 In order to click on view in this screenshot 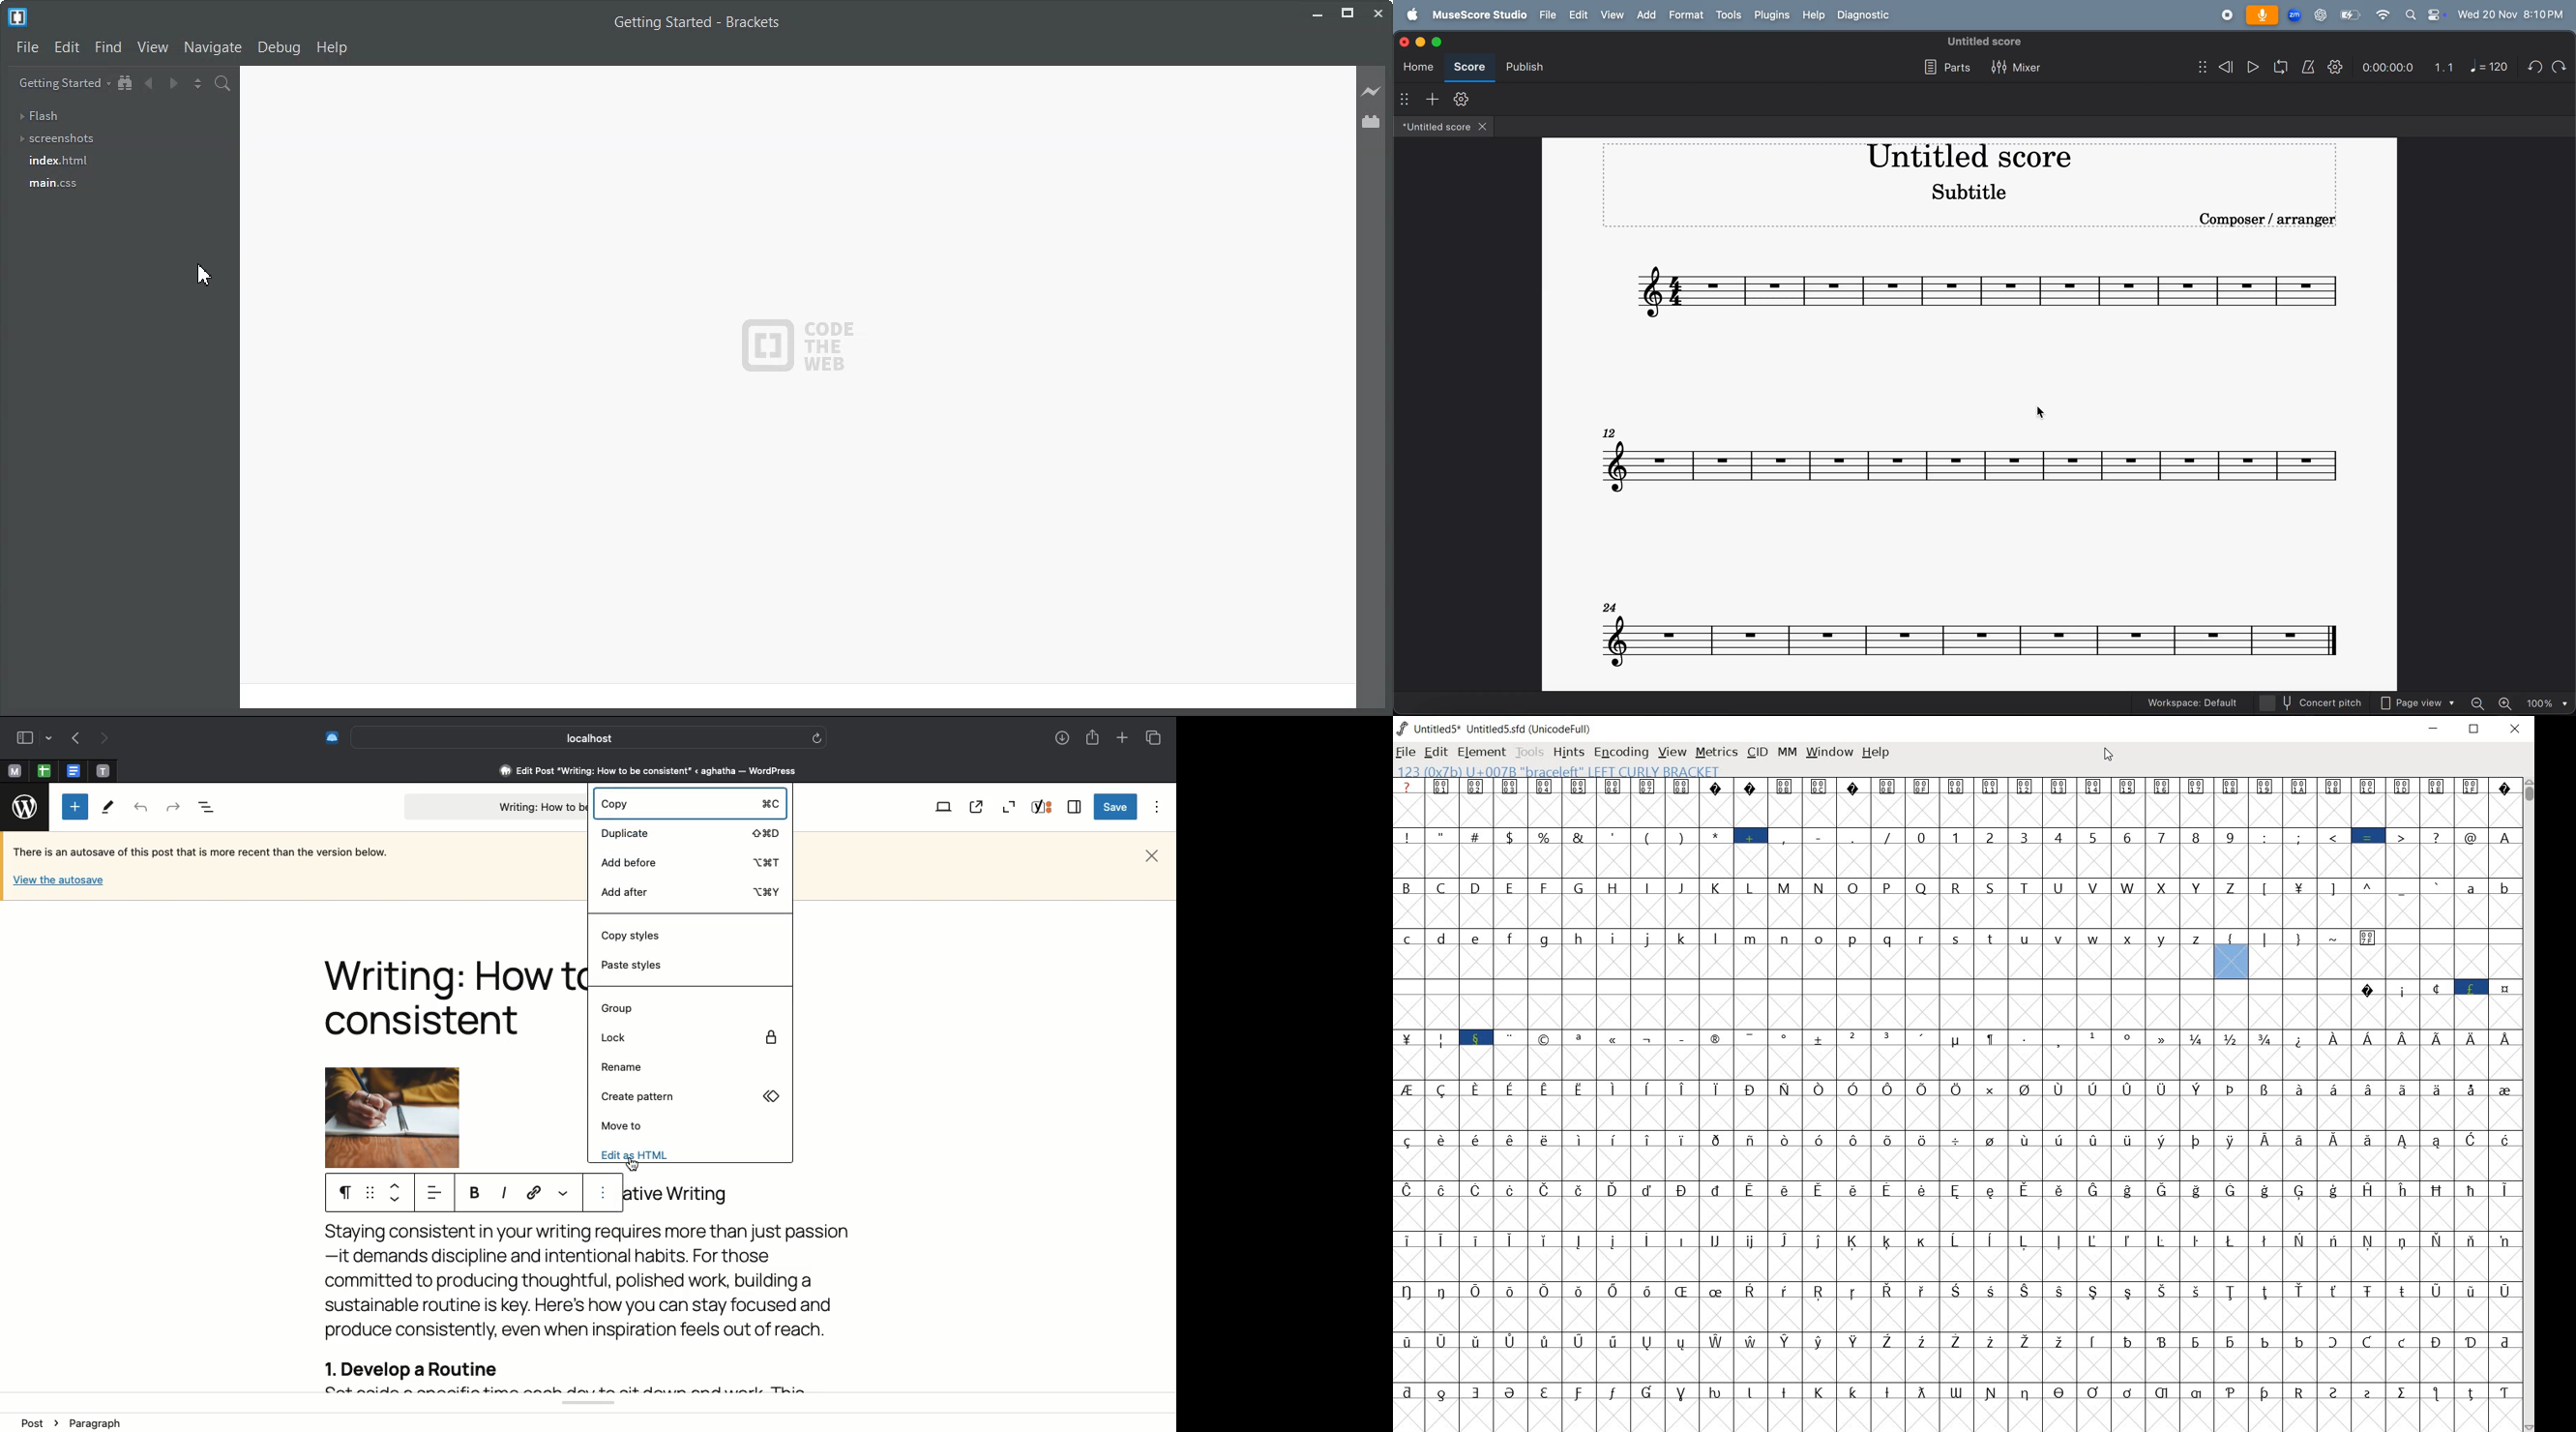, I will do `click(1612, 15)`.